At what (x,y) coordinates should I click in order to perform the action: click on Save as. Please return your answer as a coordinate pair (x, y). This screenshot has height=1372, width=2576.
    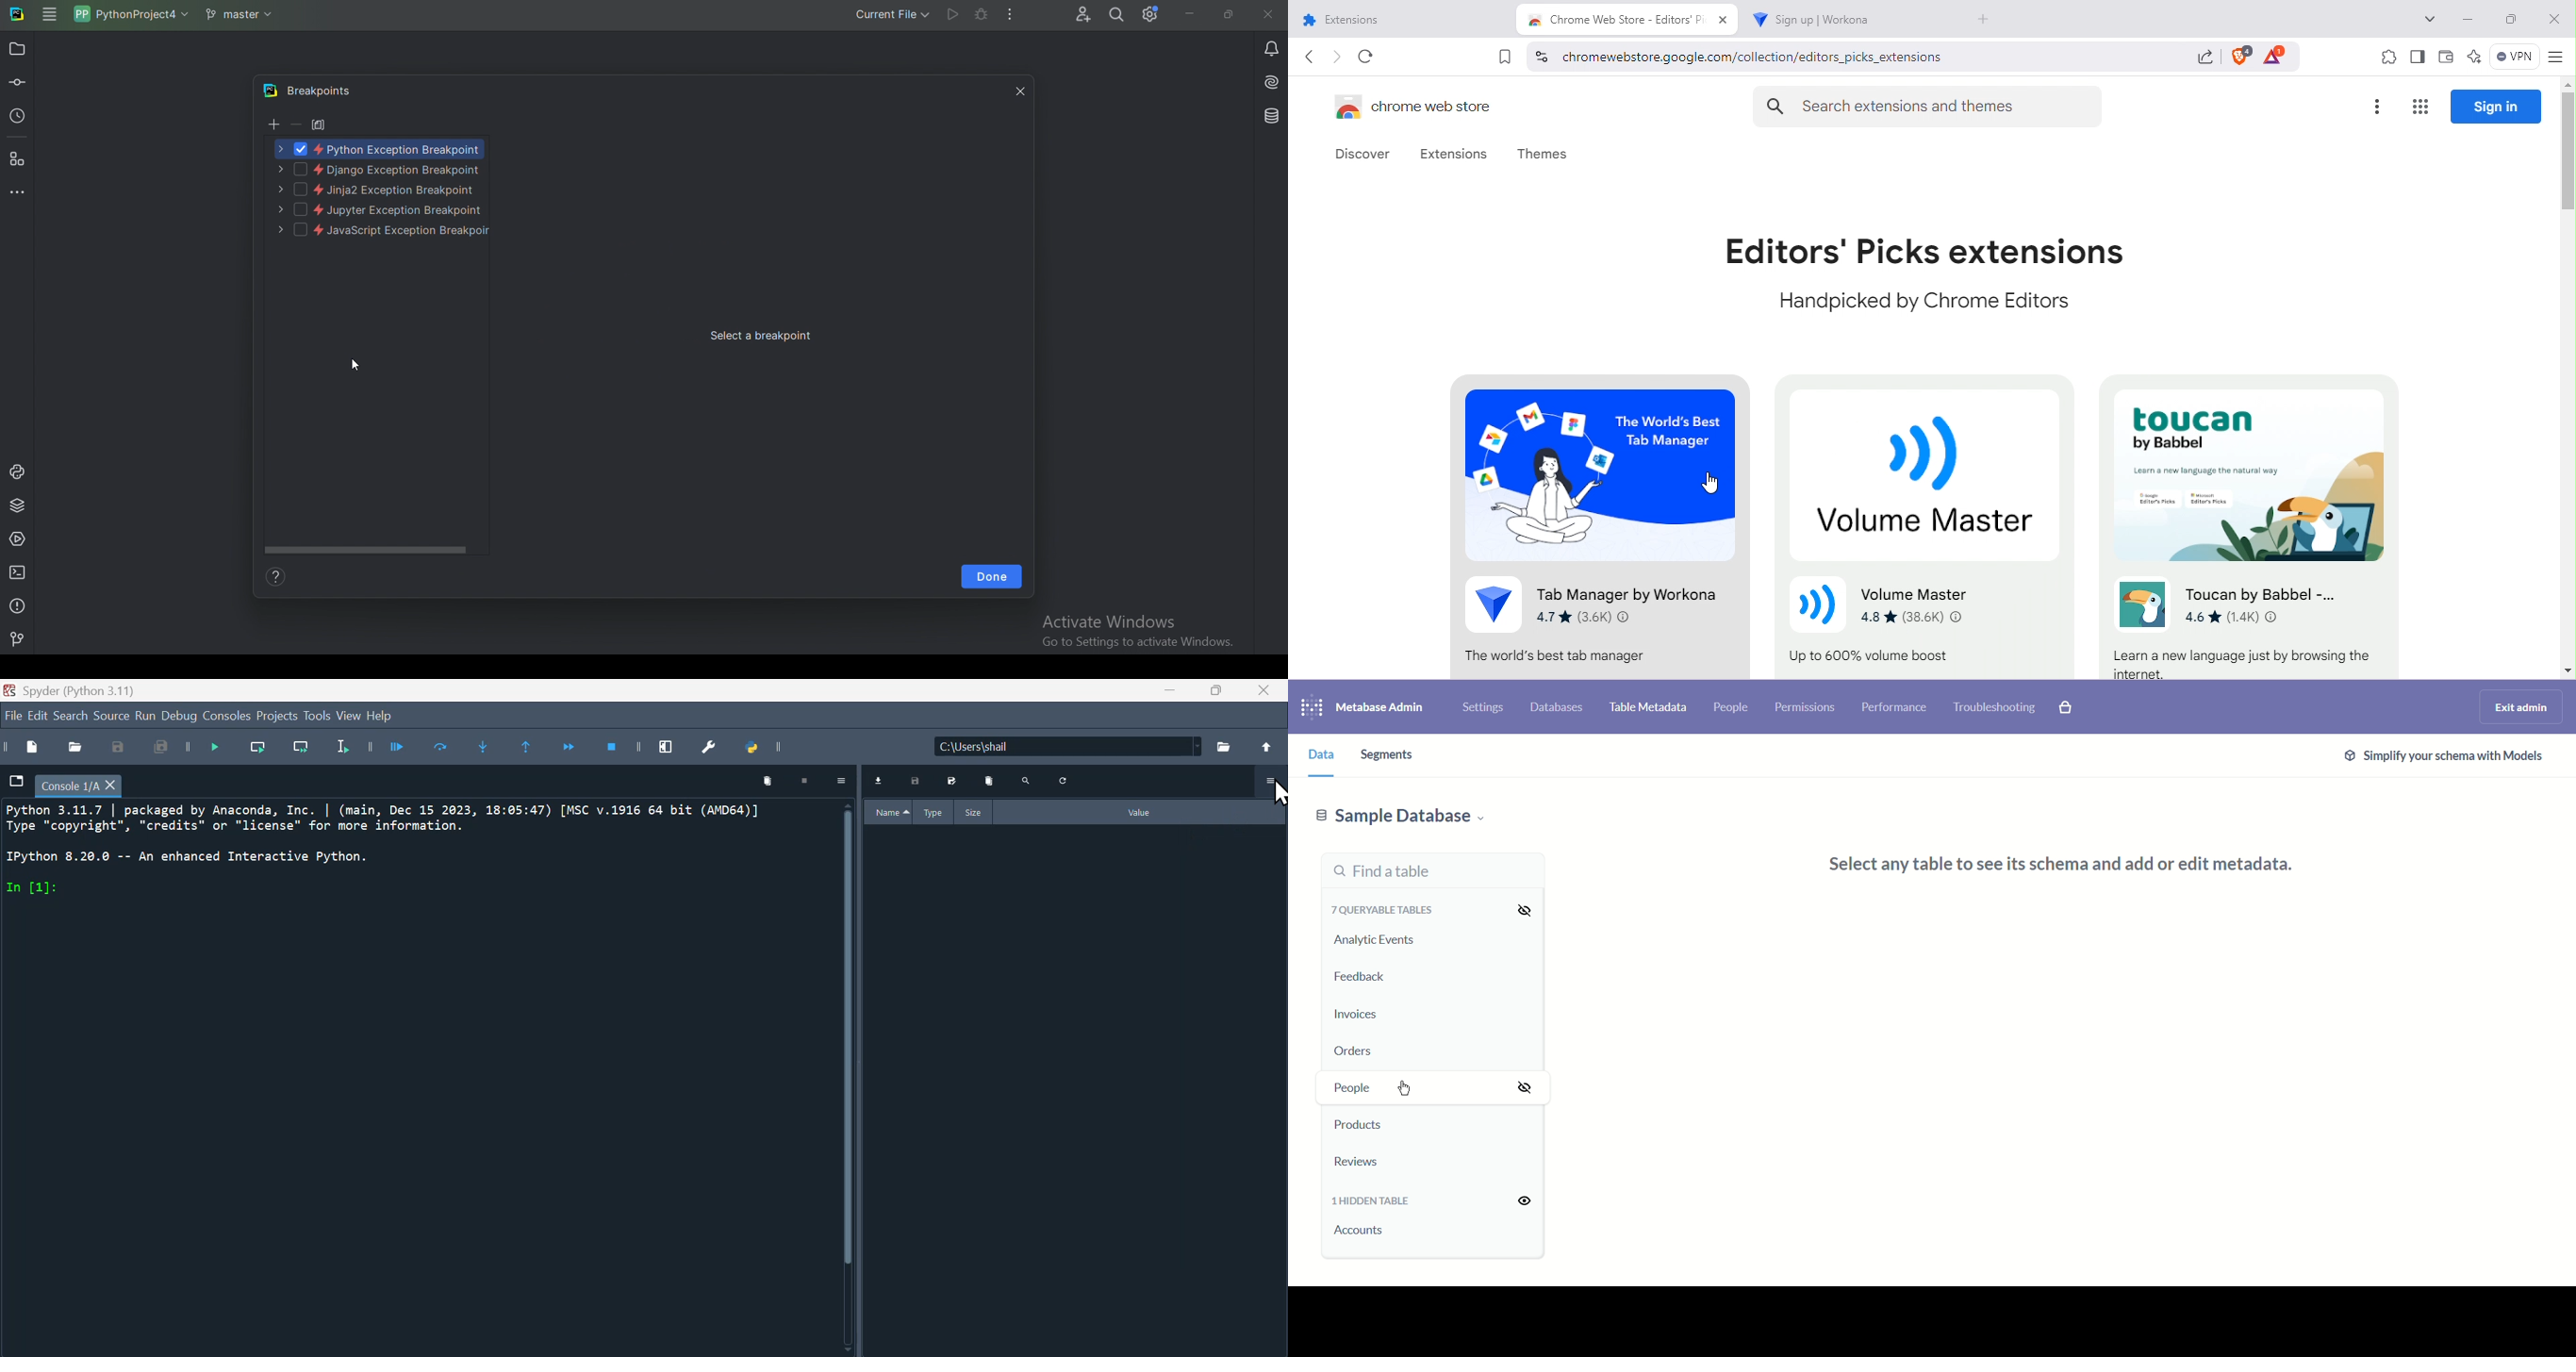
    Looking at the image, I should click on (950, 782).